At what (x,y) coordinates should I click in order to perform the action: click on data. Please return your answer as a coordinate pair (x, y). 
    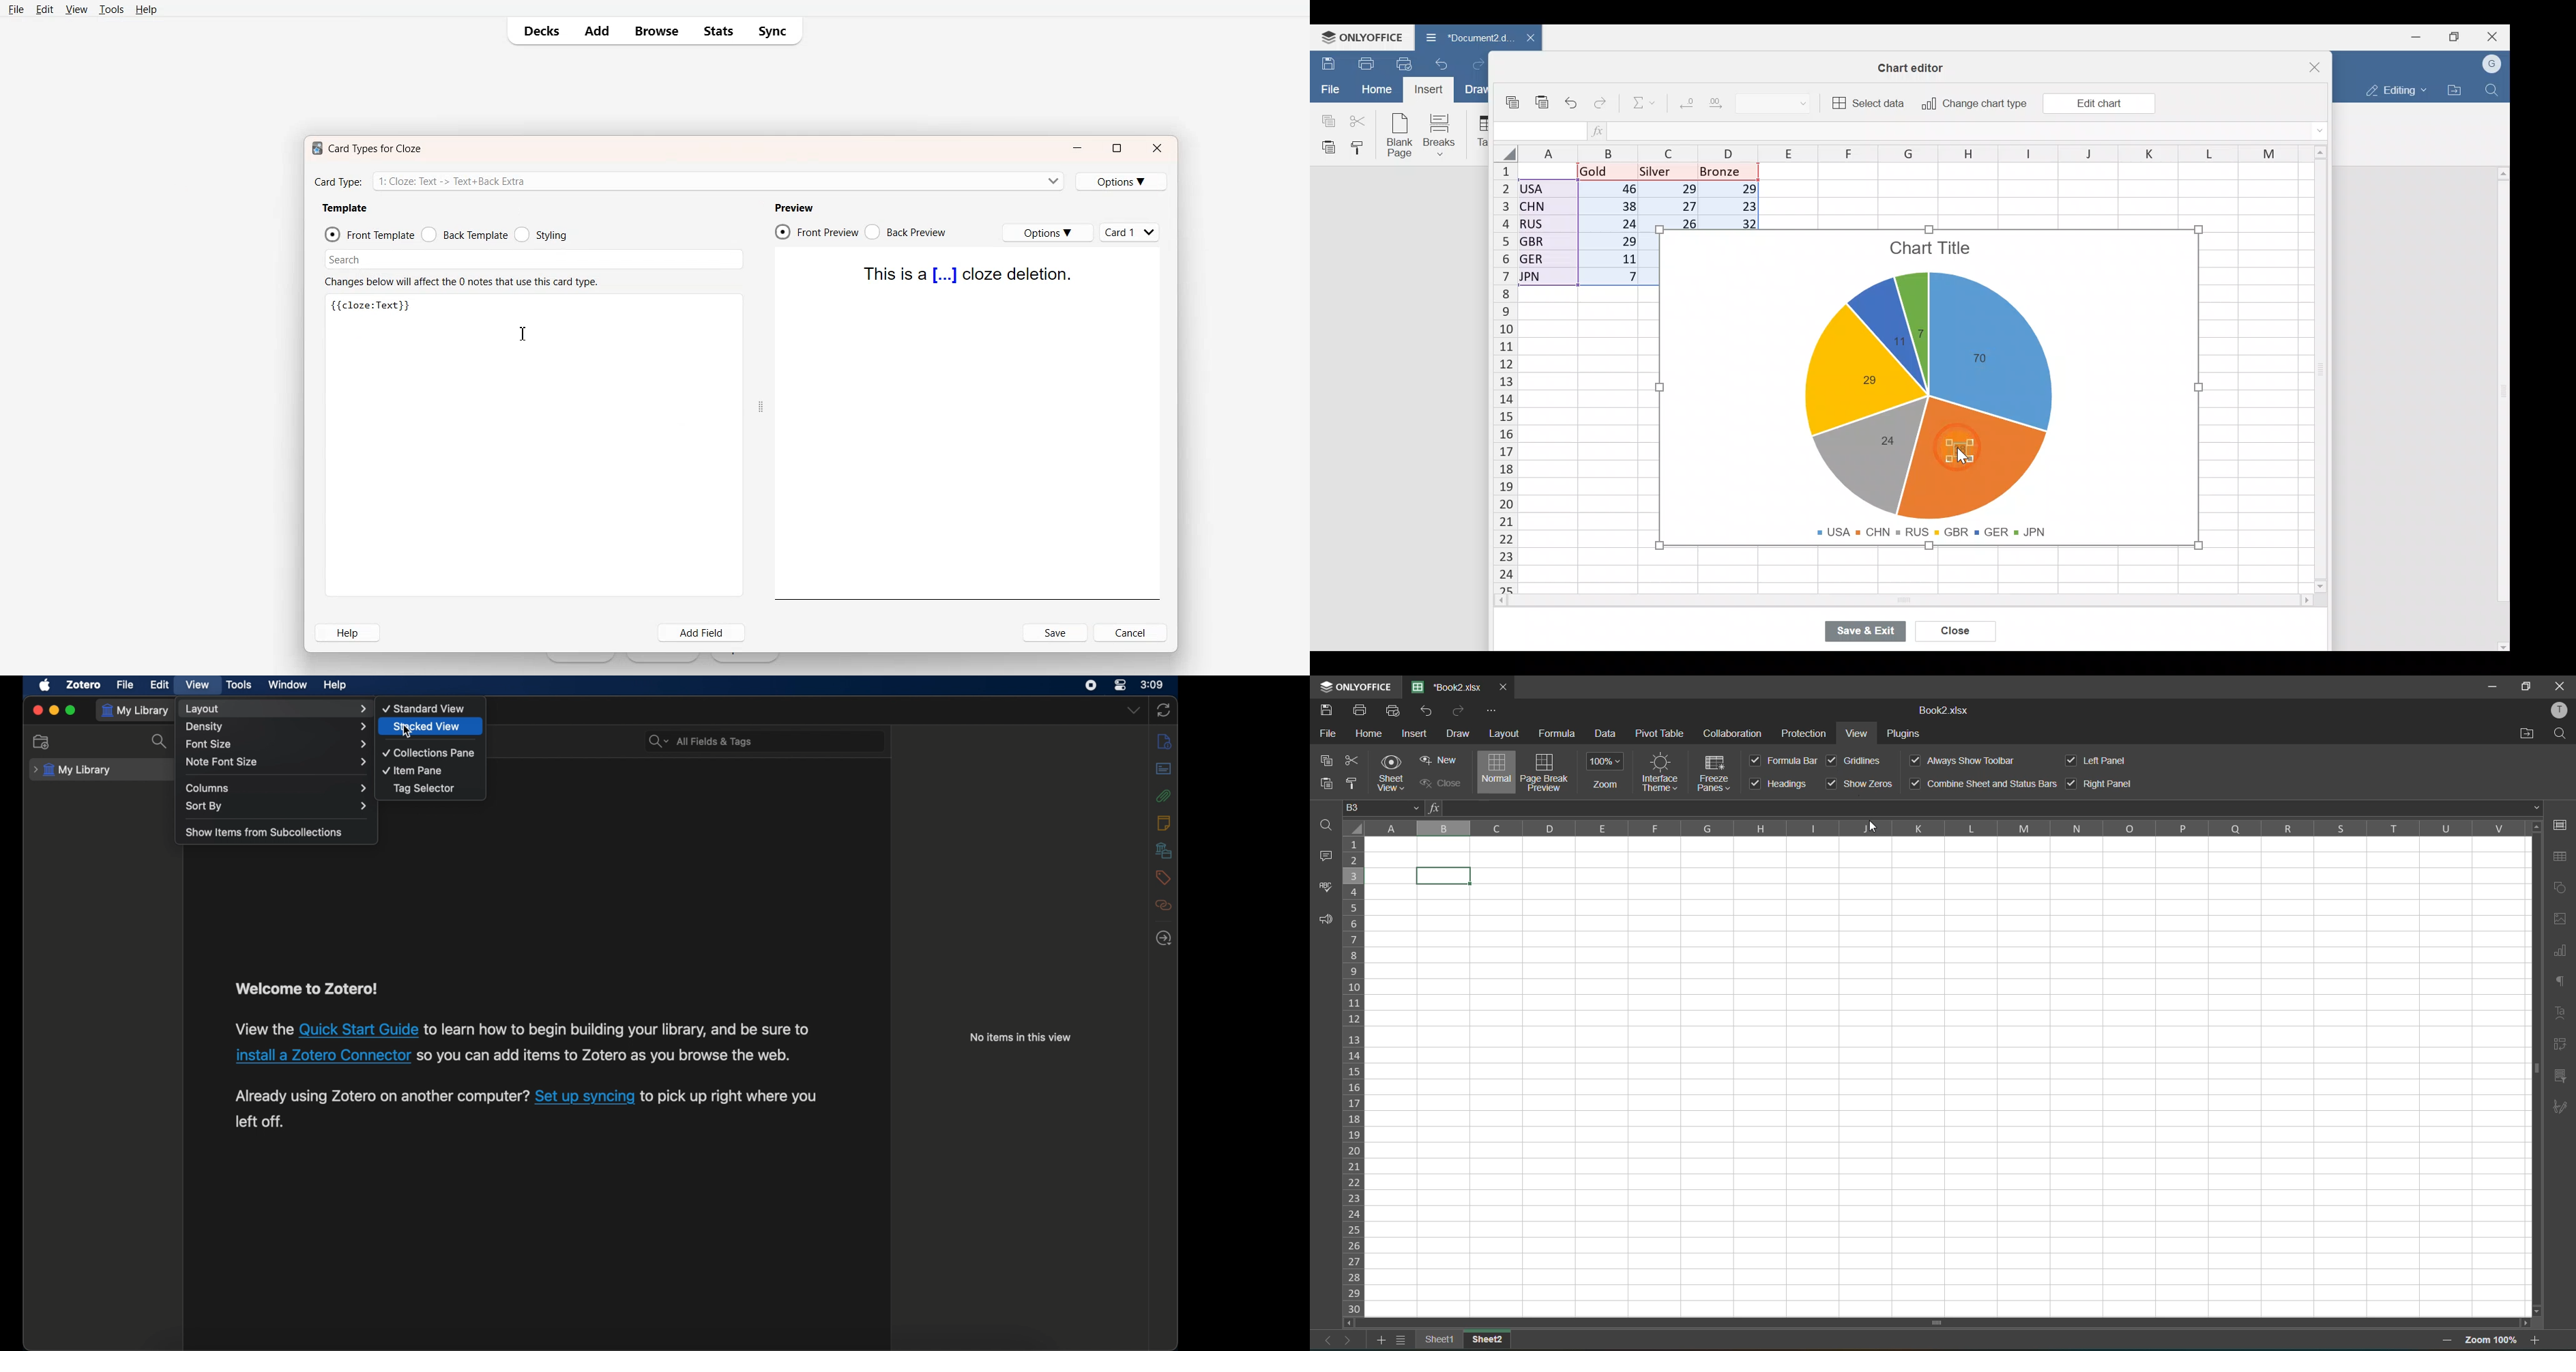
    Looking at the image, I should click on (1610, 735).